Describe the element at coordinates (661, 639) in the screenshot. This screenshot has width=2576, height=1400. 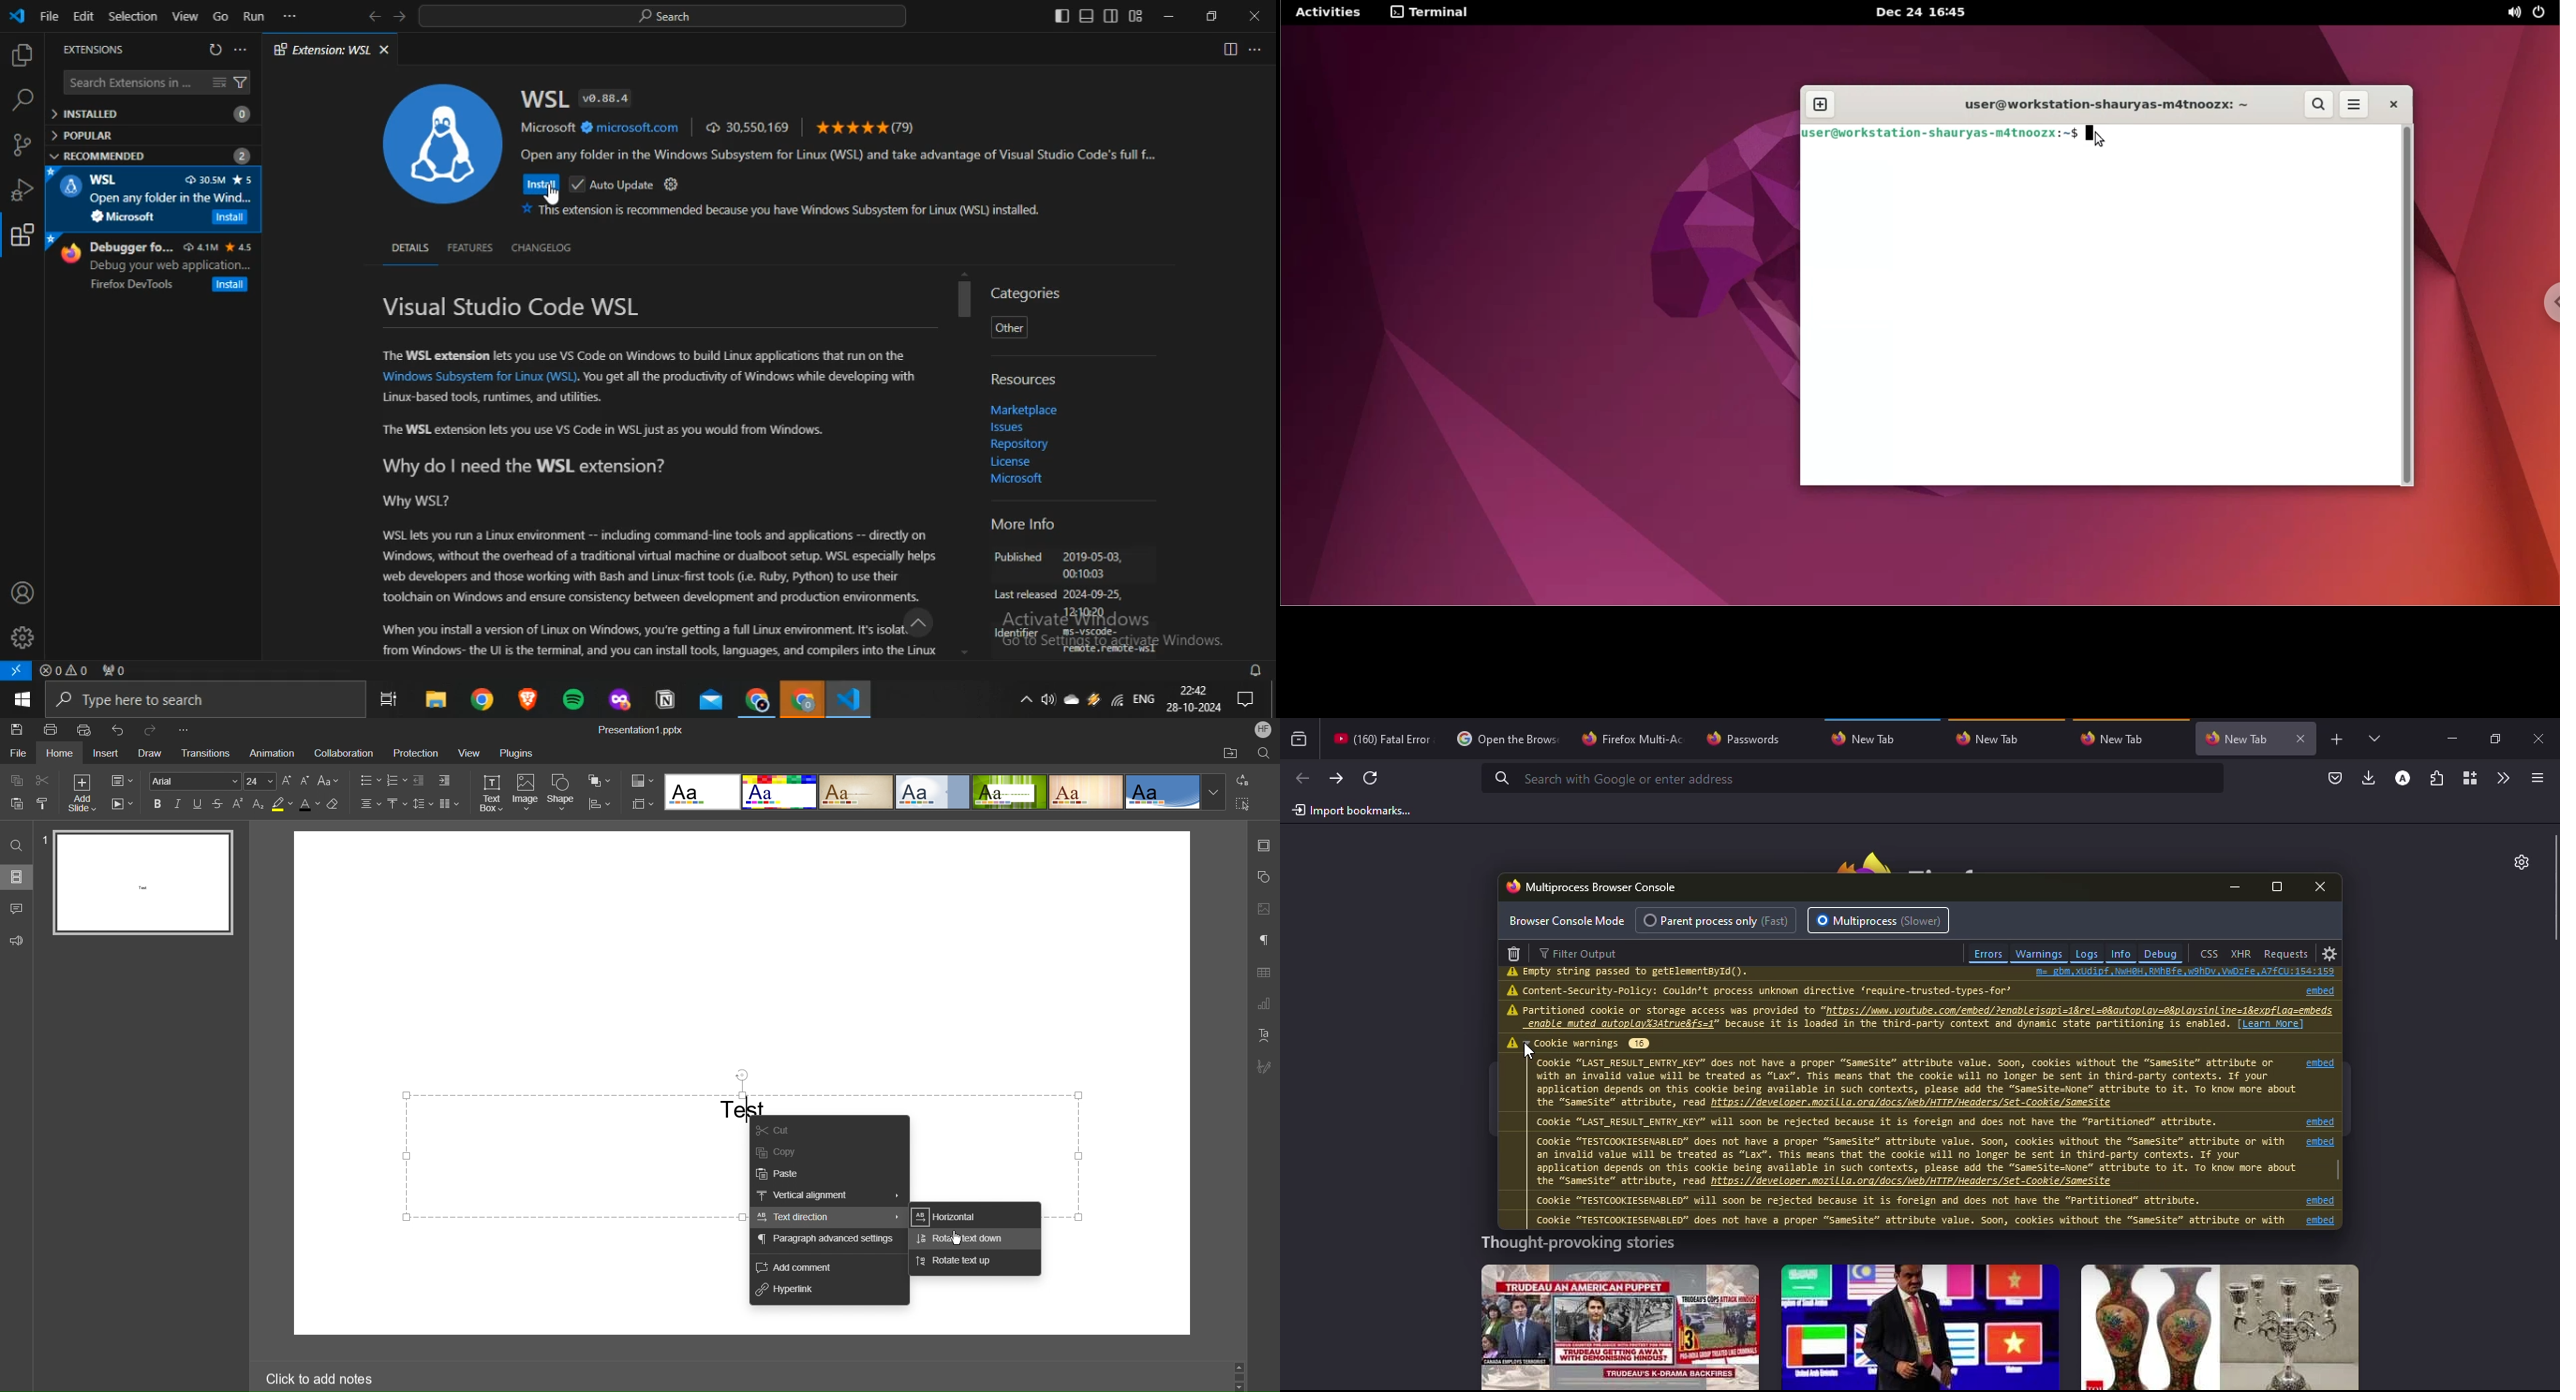
I see `When you install version of Linux on Windows, you're getting a full Linux environment. Its isolat.”
from Windows- the Ut is the terminal, and you can install tools, languages, and compilers into the Linux` at that location.